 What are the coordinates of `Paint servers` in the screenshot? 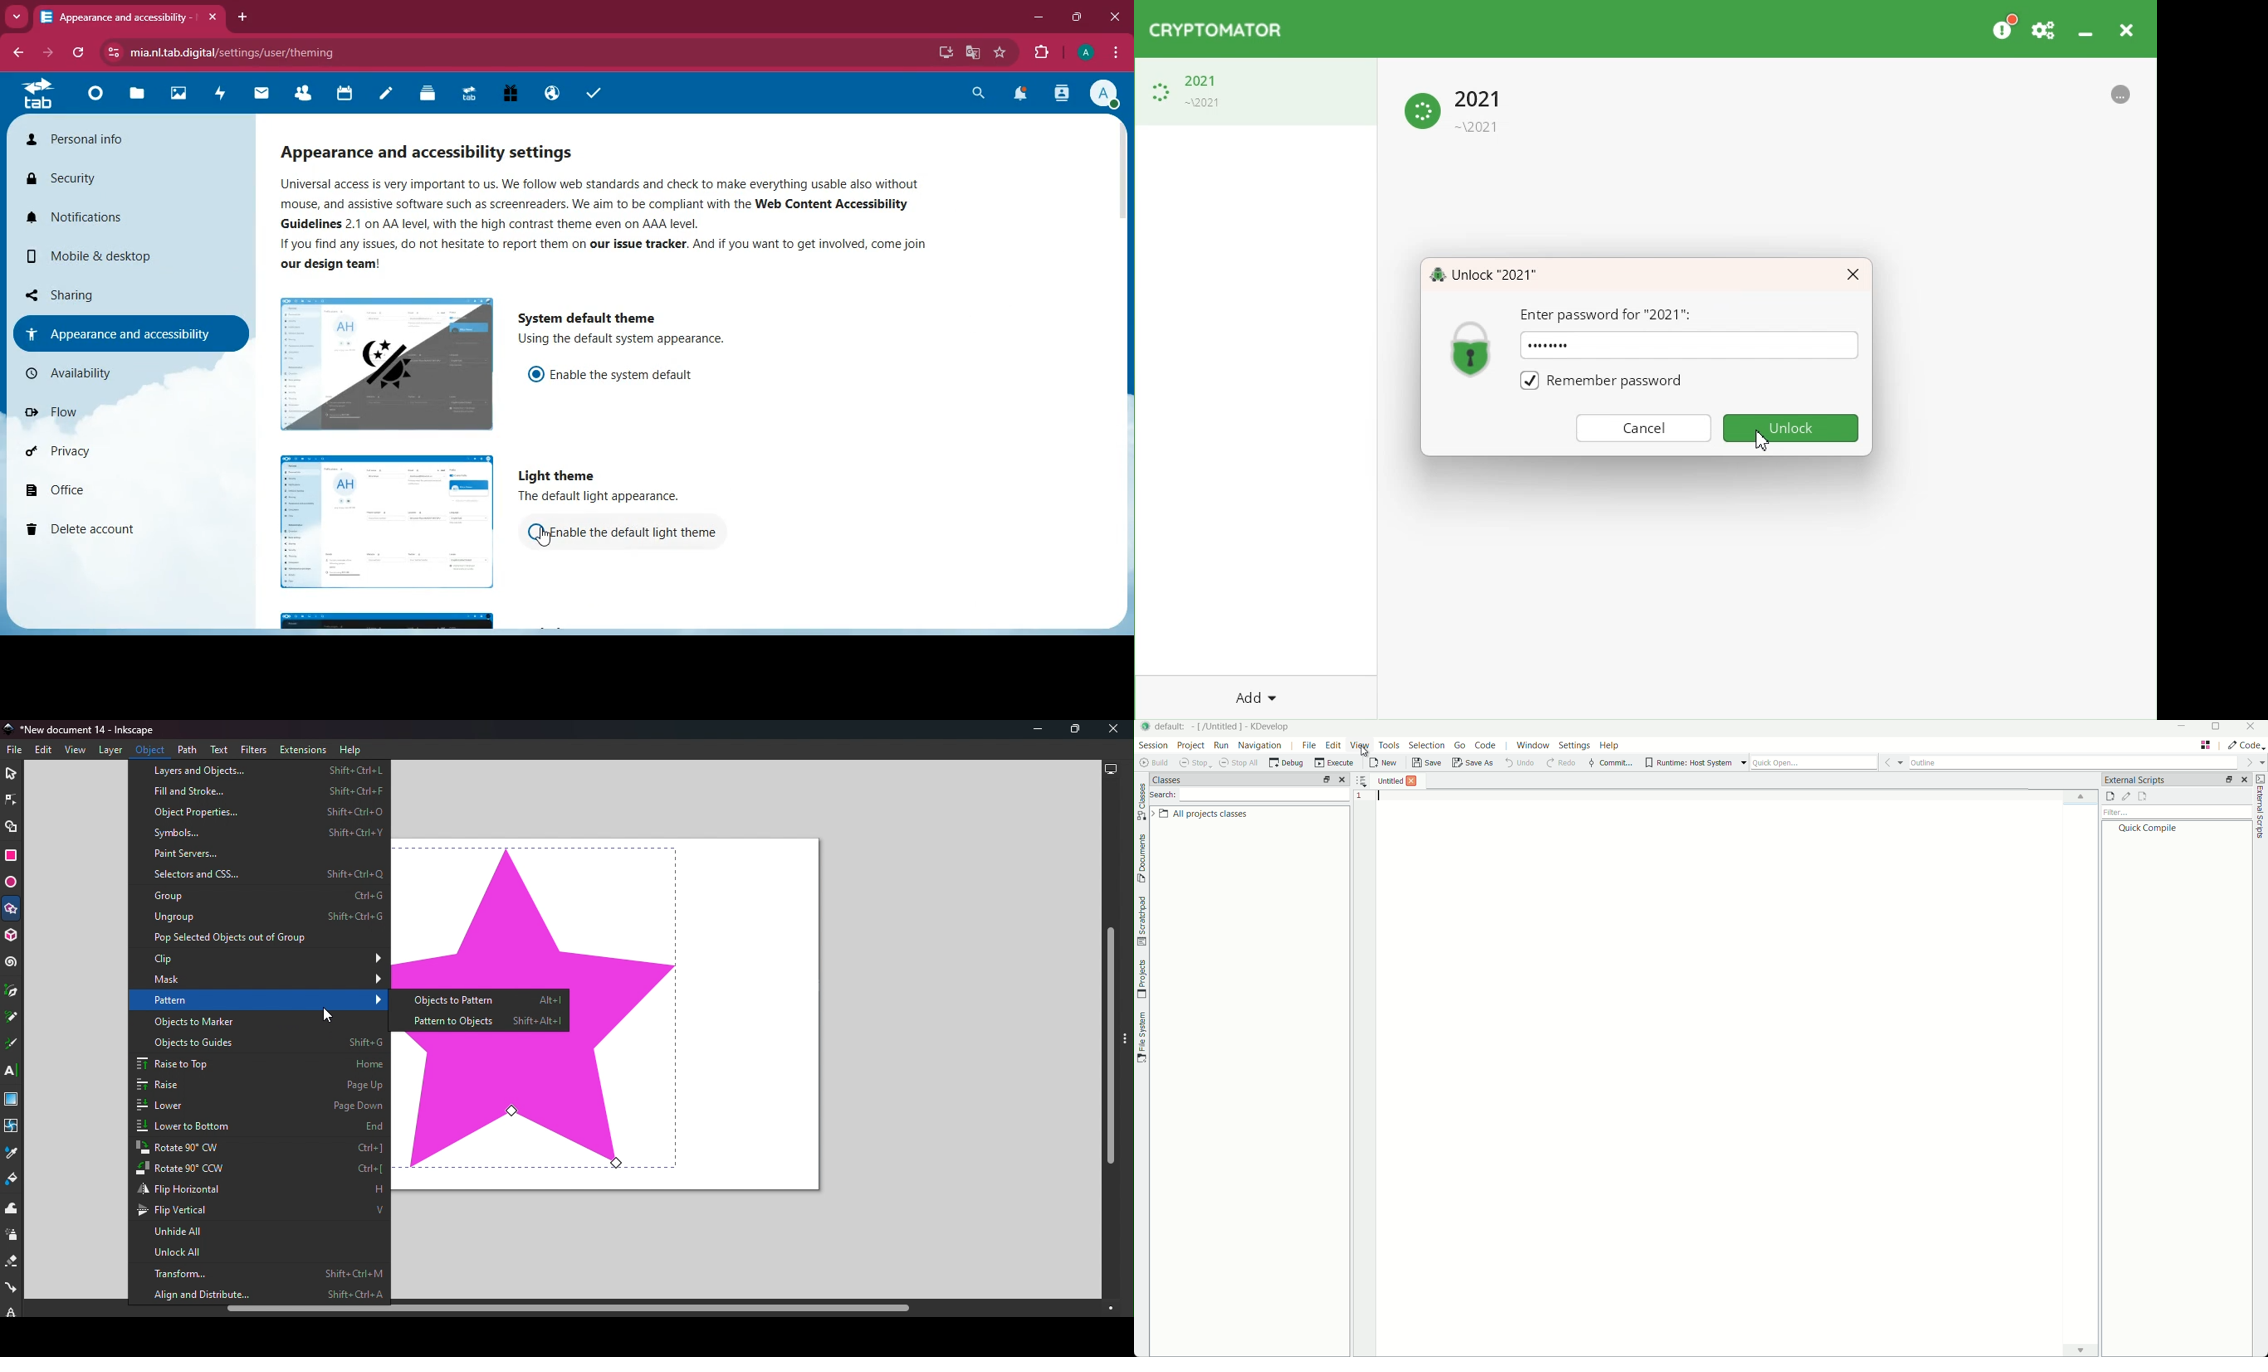 It's located at (269, 853).